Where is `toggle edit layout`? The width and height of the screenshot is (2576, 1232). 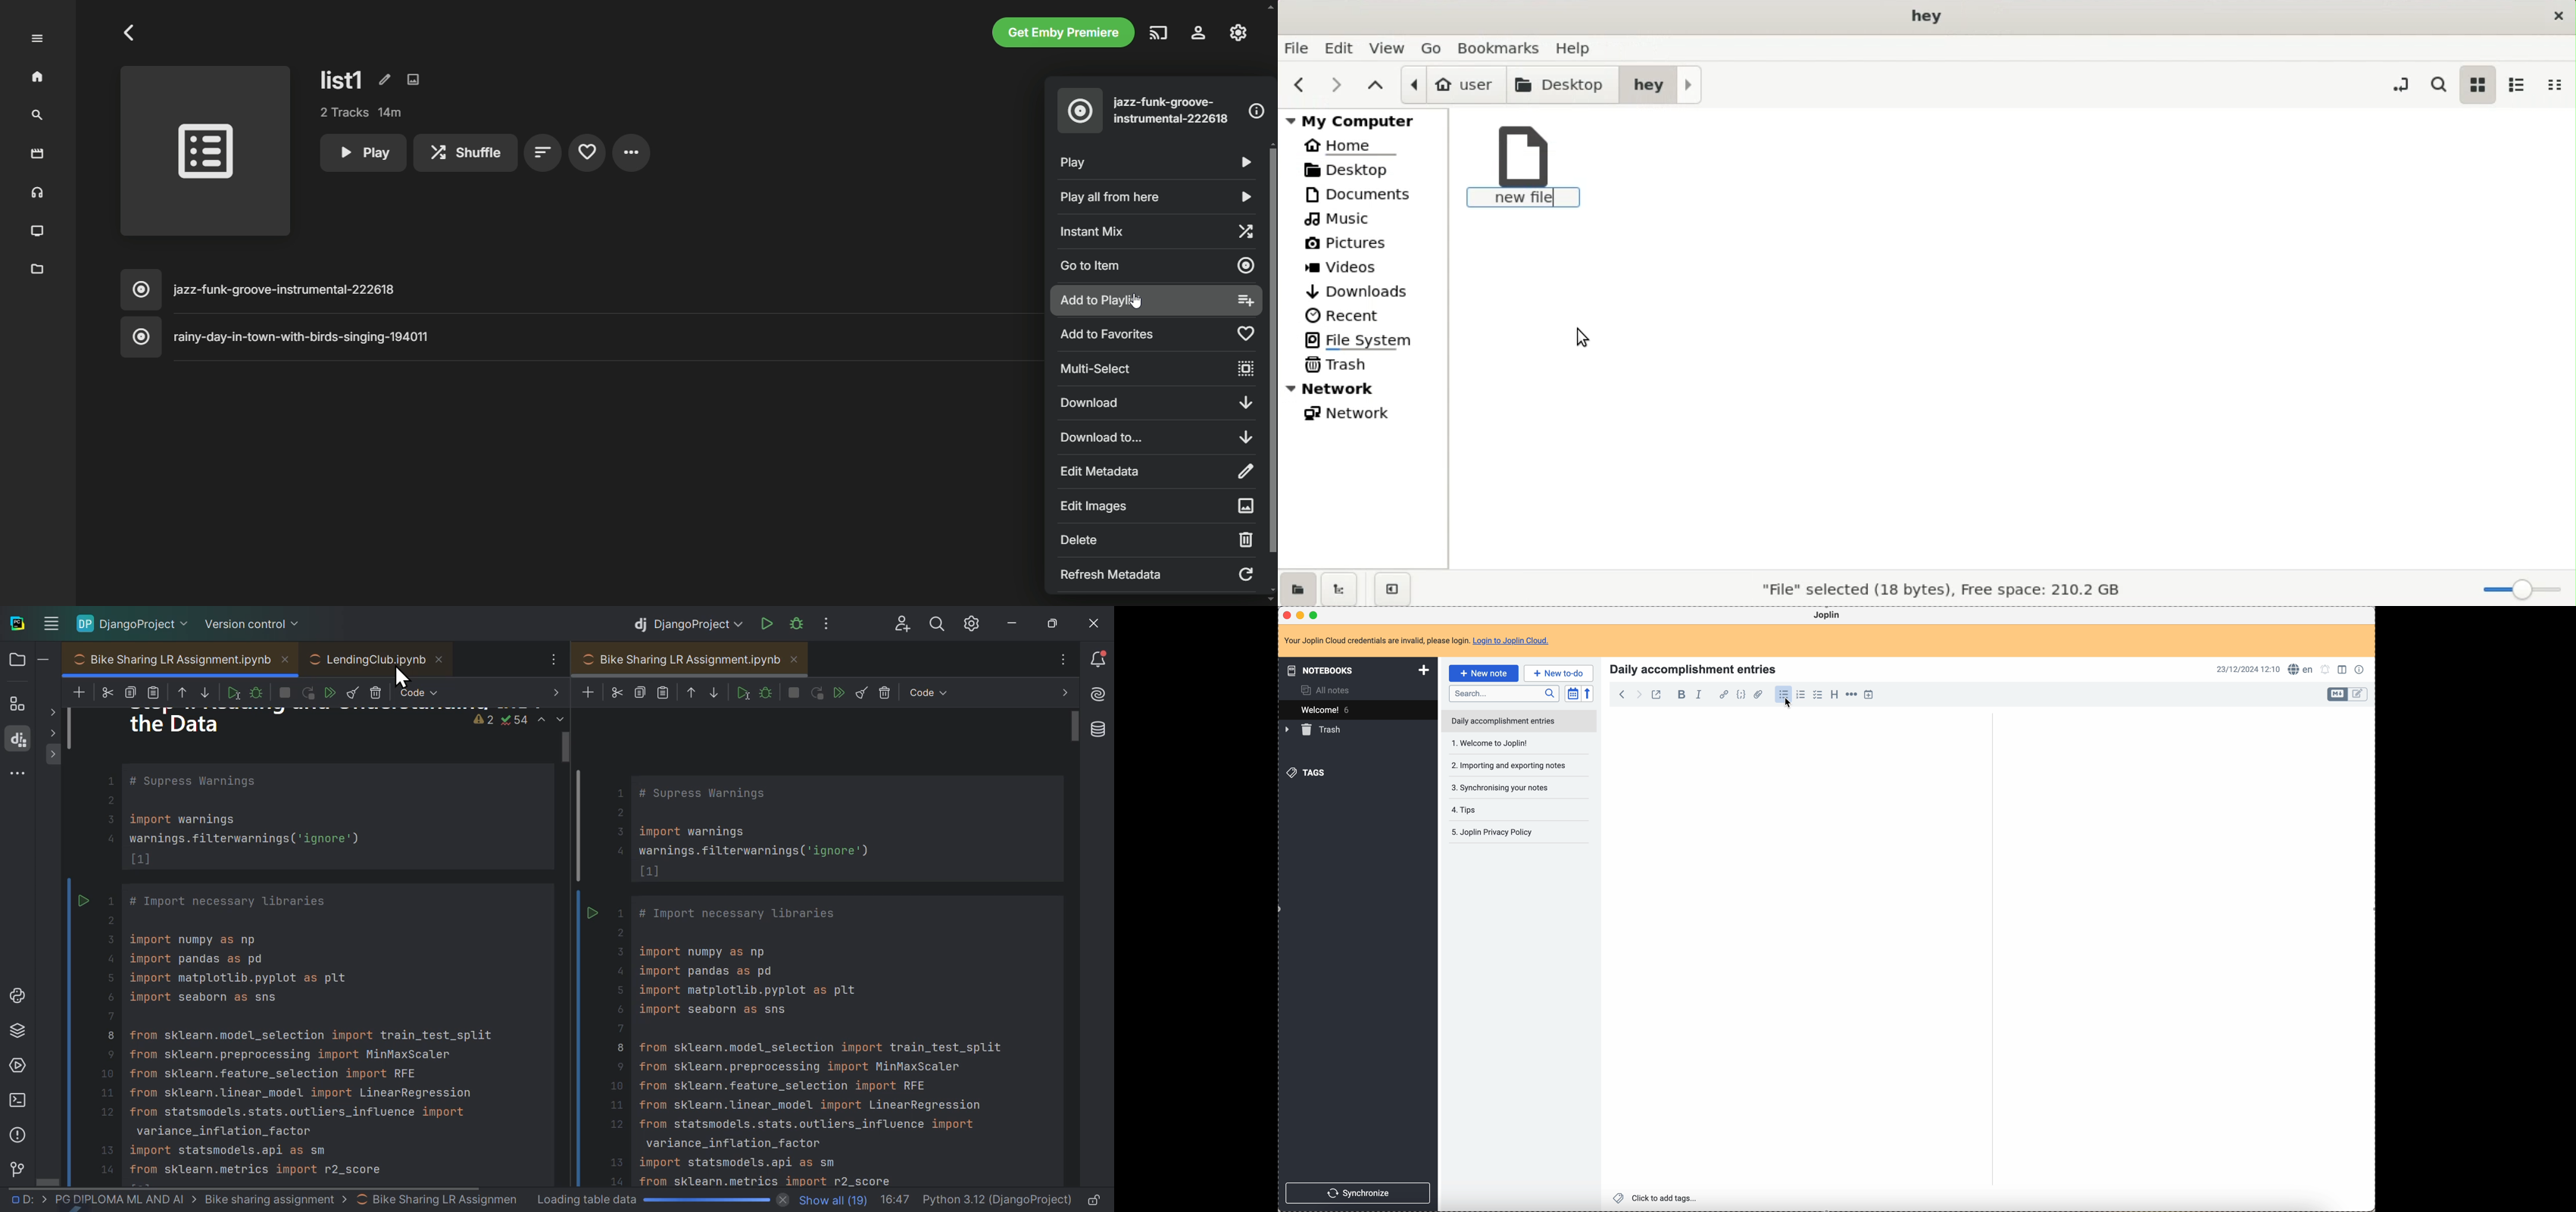
toggle edit layout is located at coordinates (2338, 694).